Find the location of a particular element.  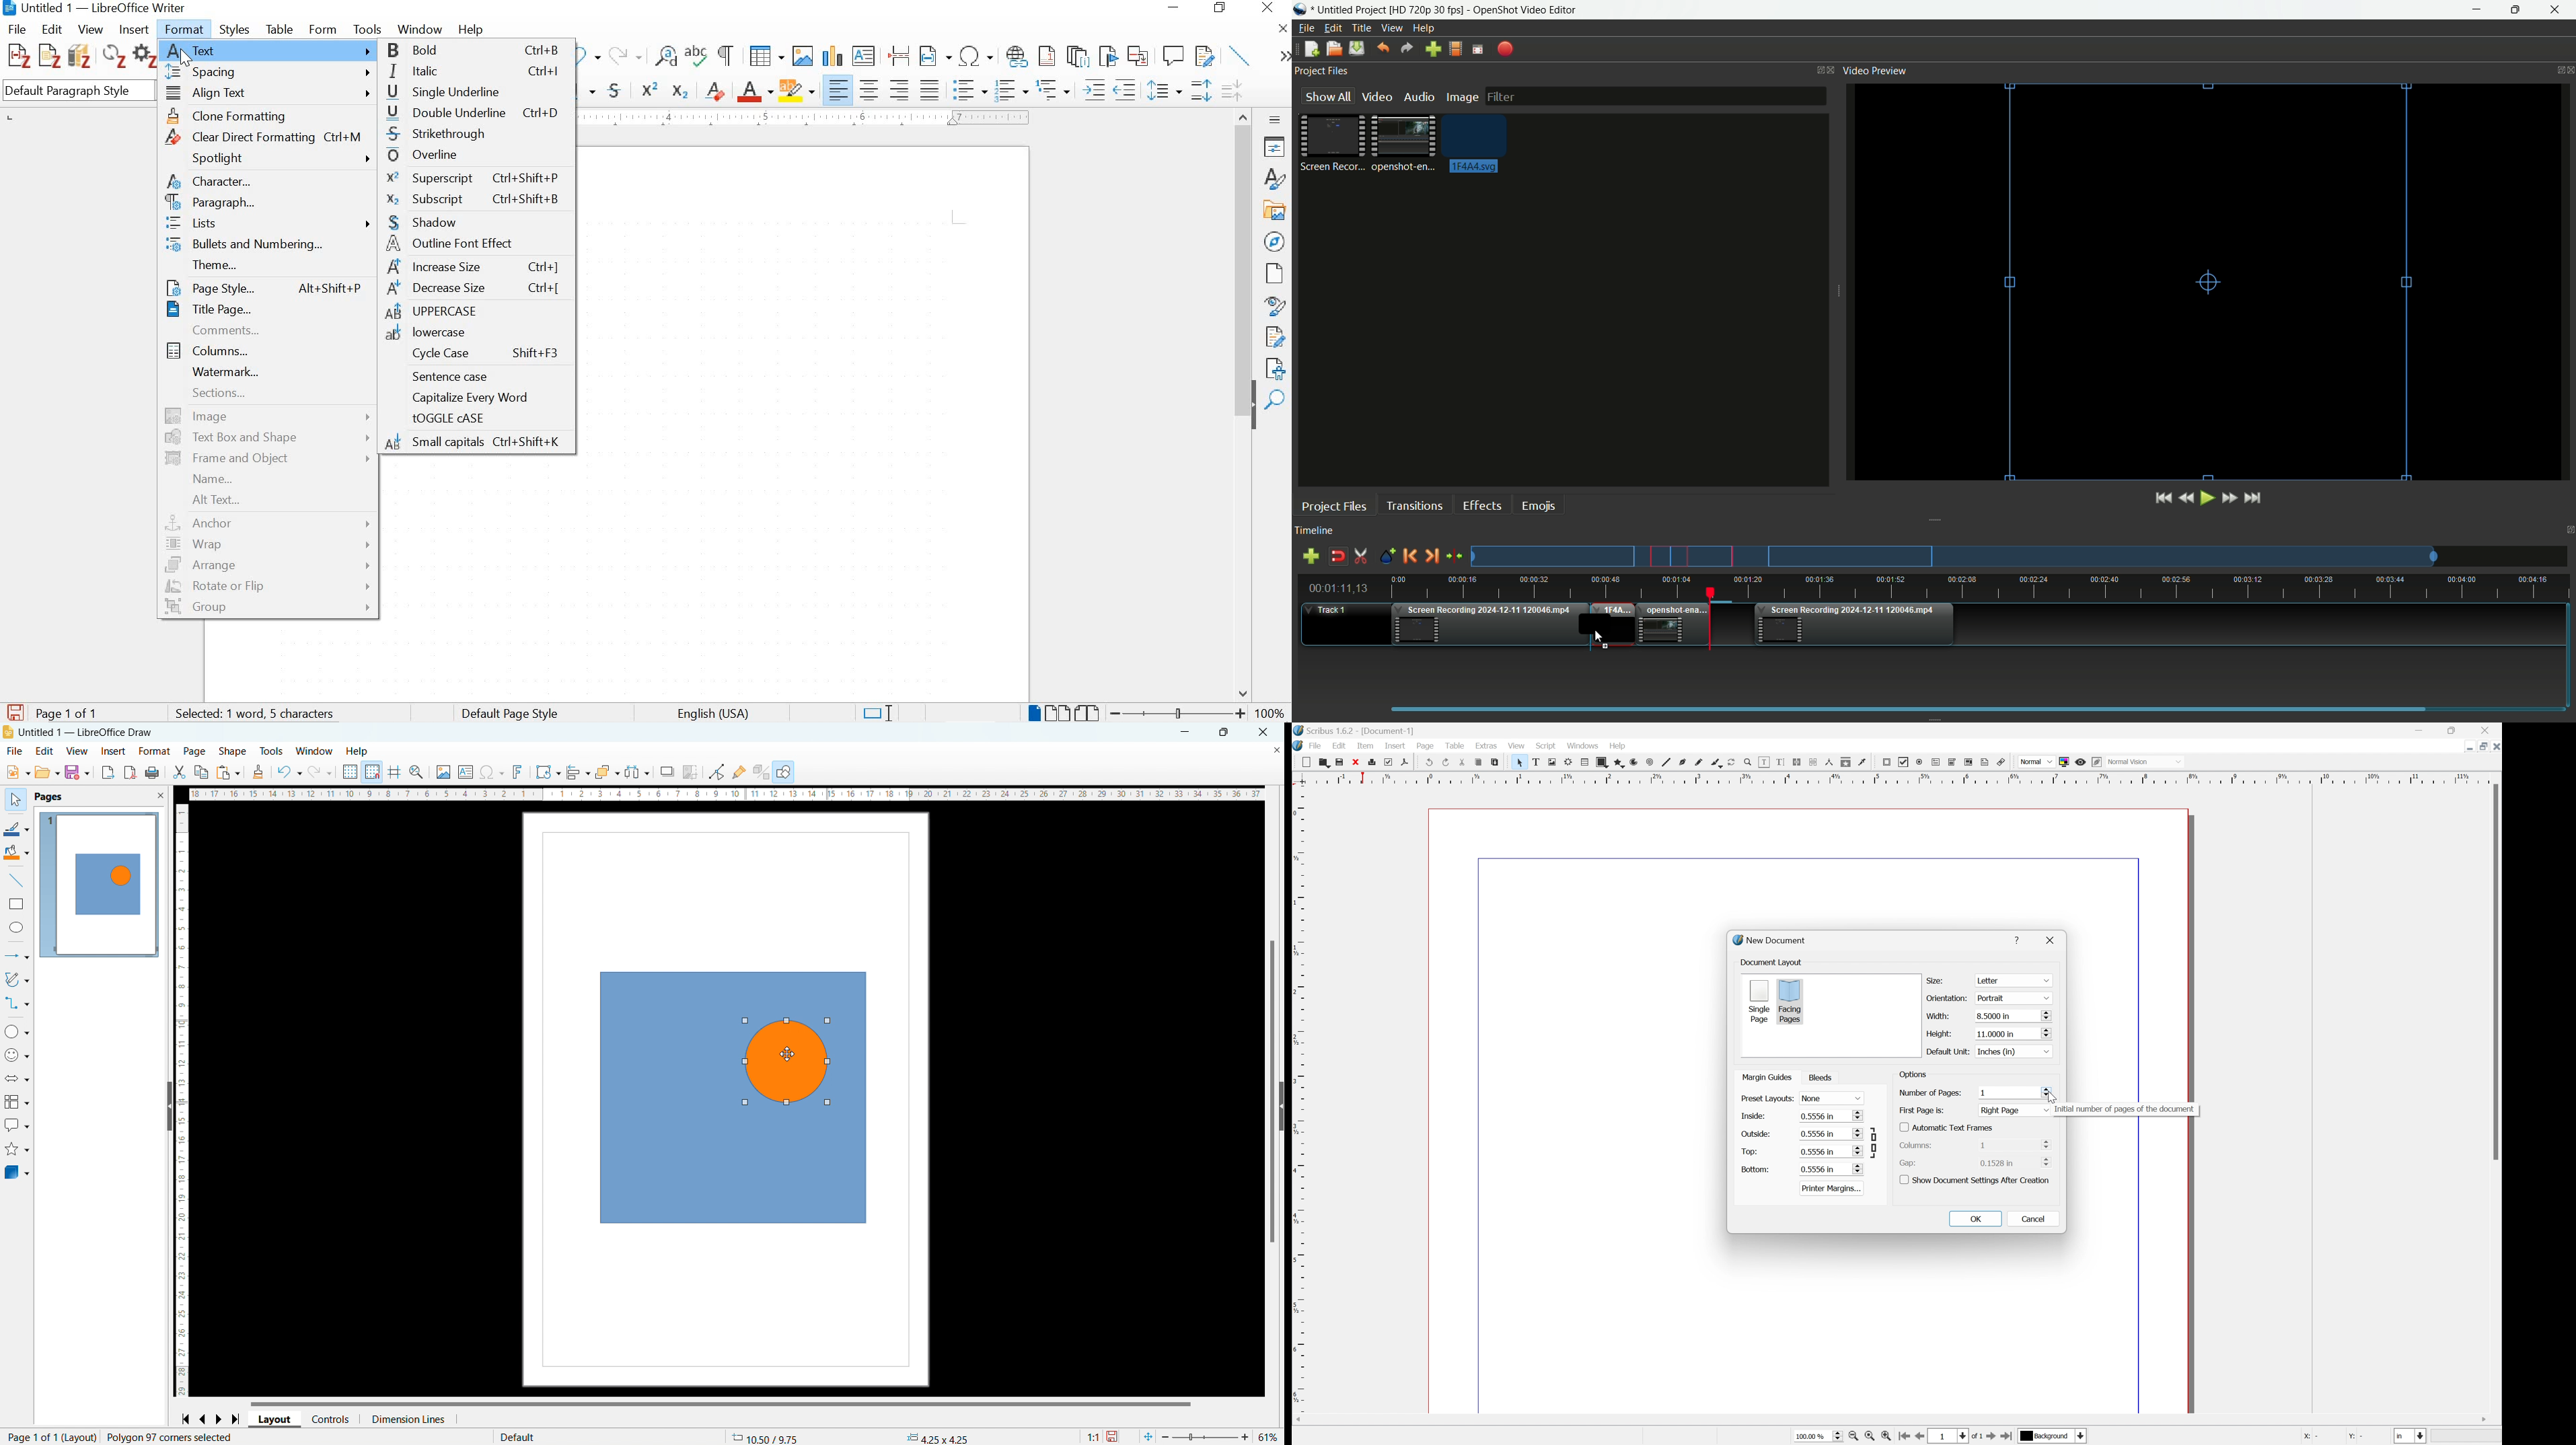

Preflight verifier is located at coordinates (1392, 762).